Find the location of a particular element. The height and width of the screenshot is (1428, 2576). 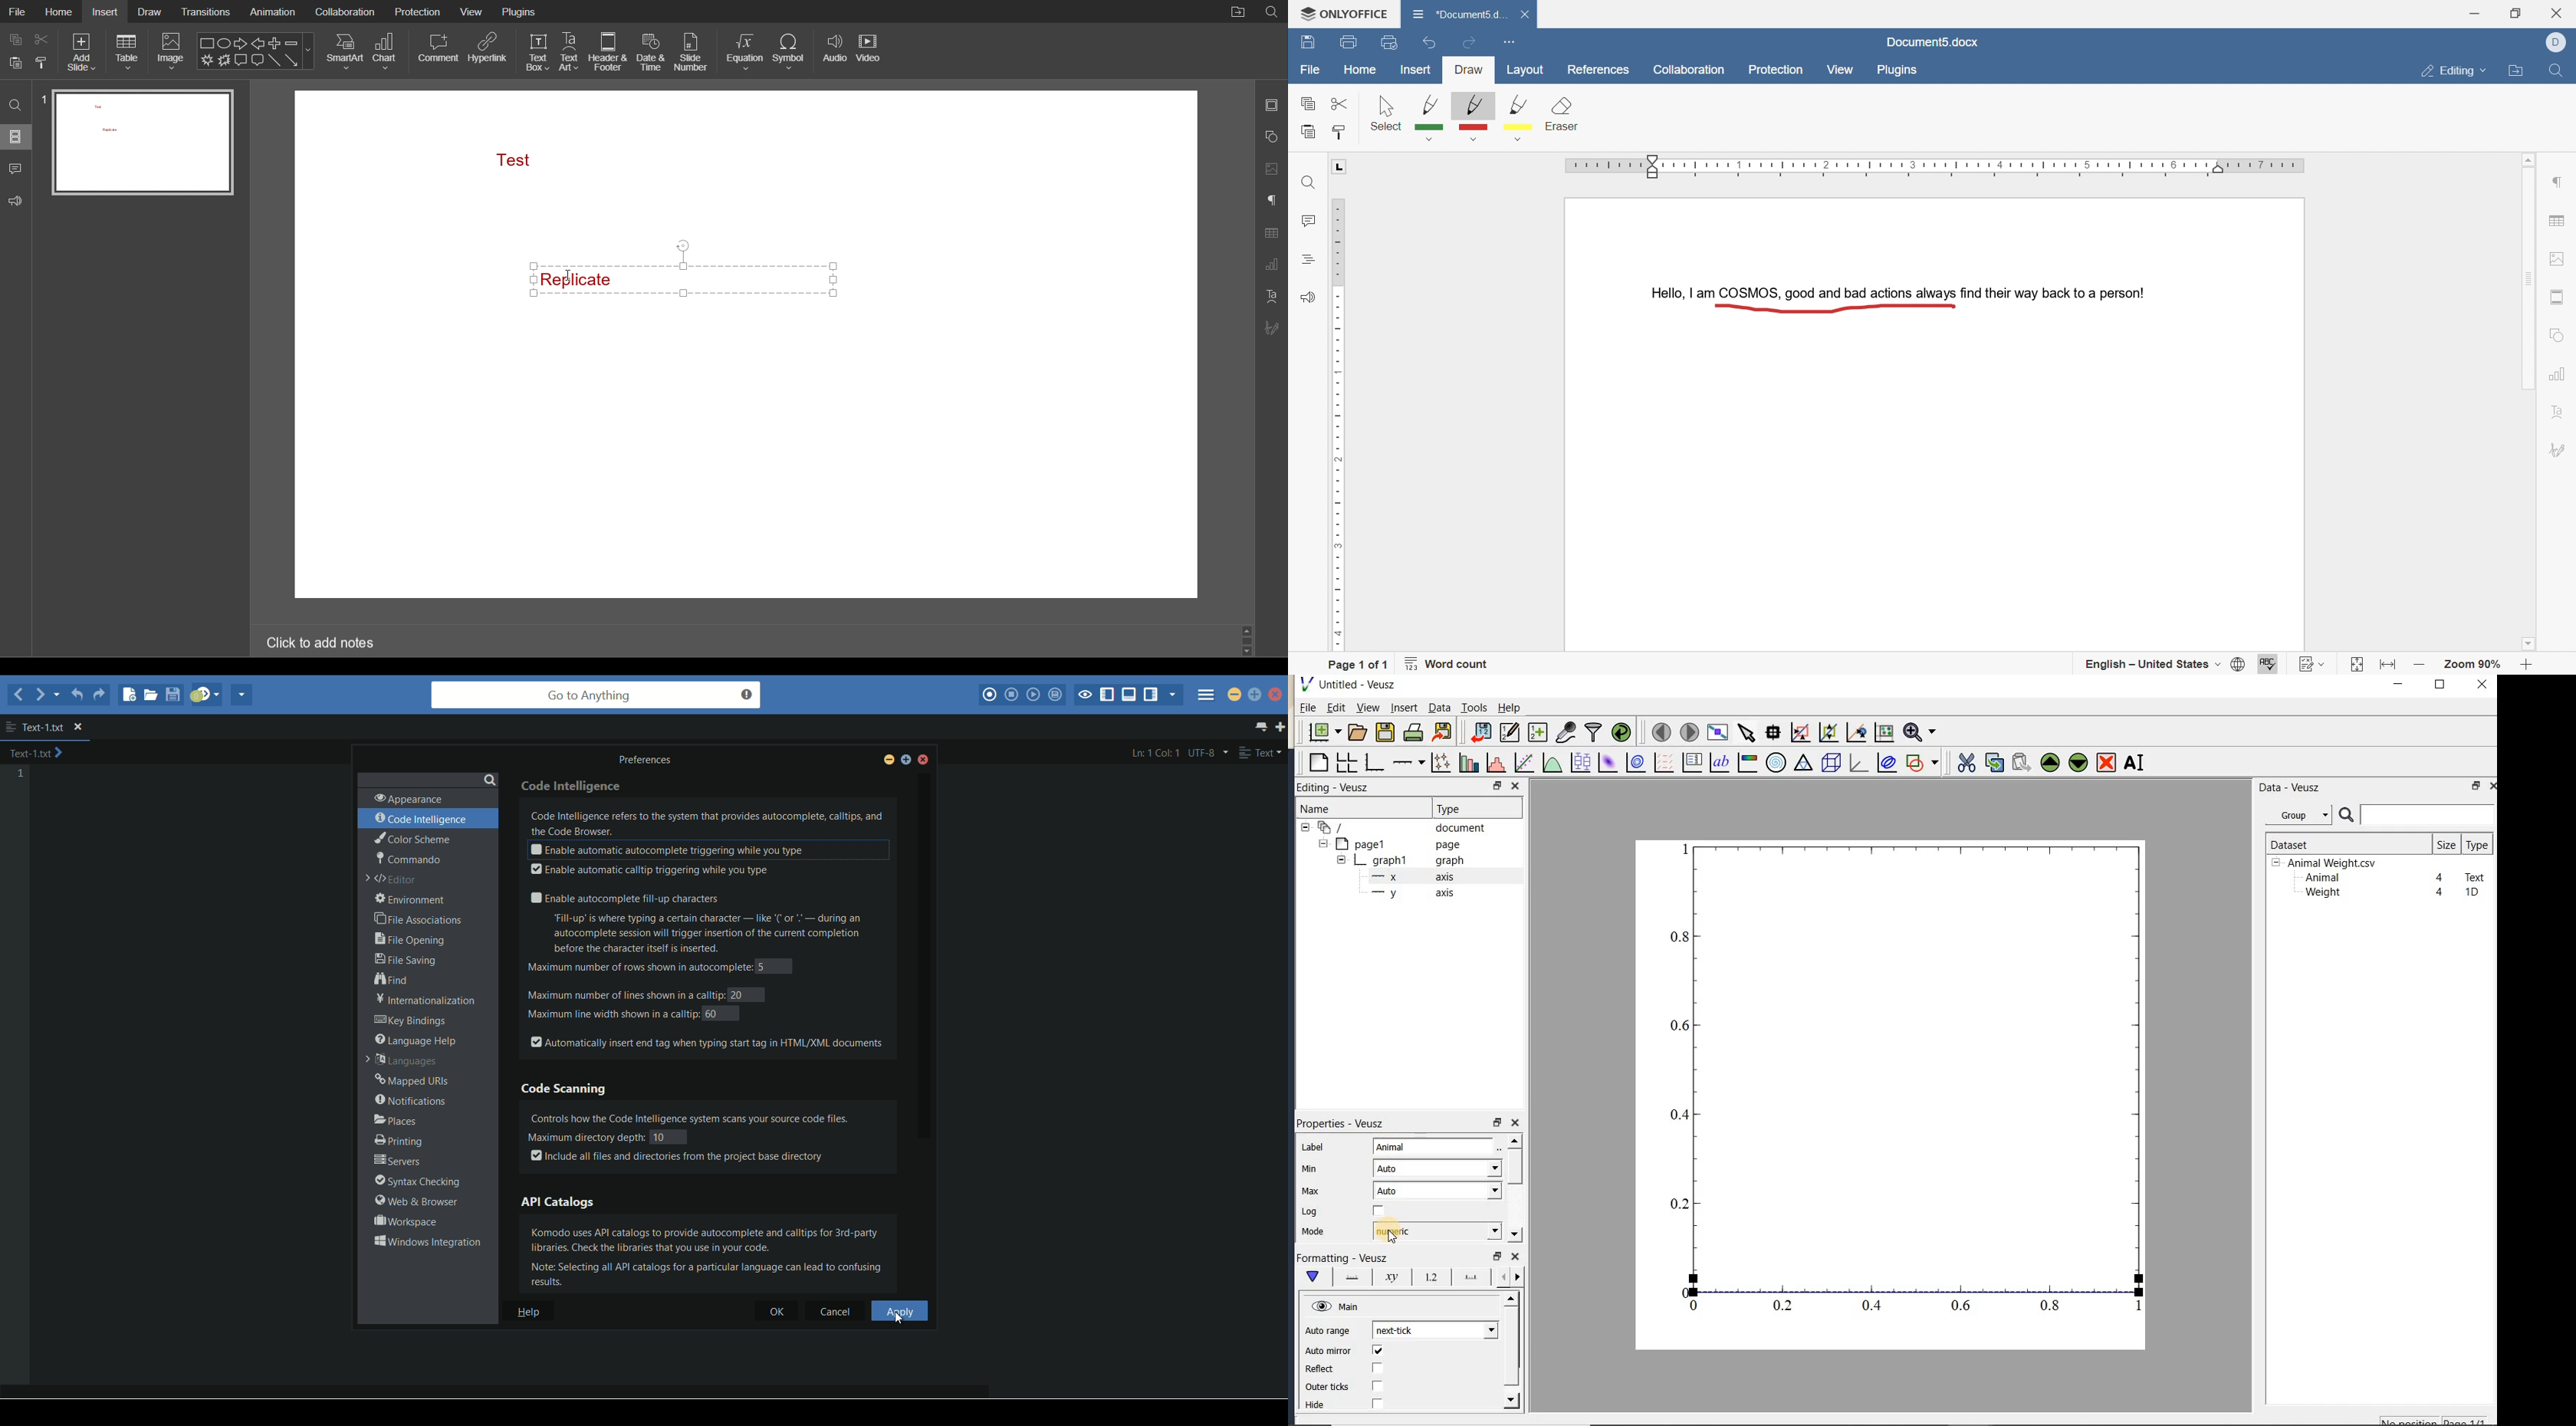

layout is located at coordinates (1528, 70).